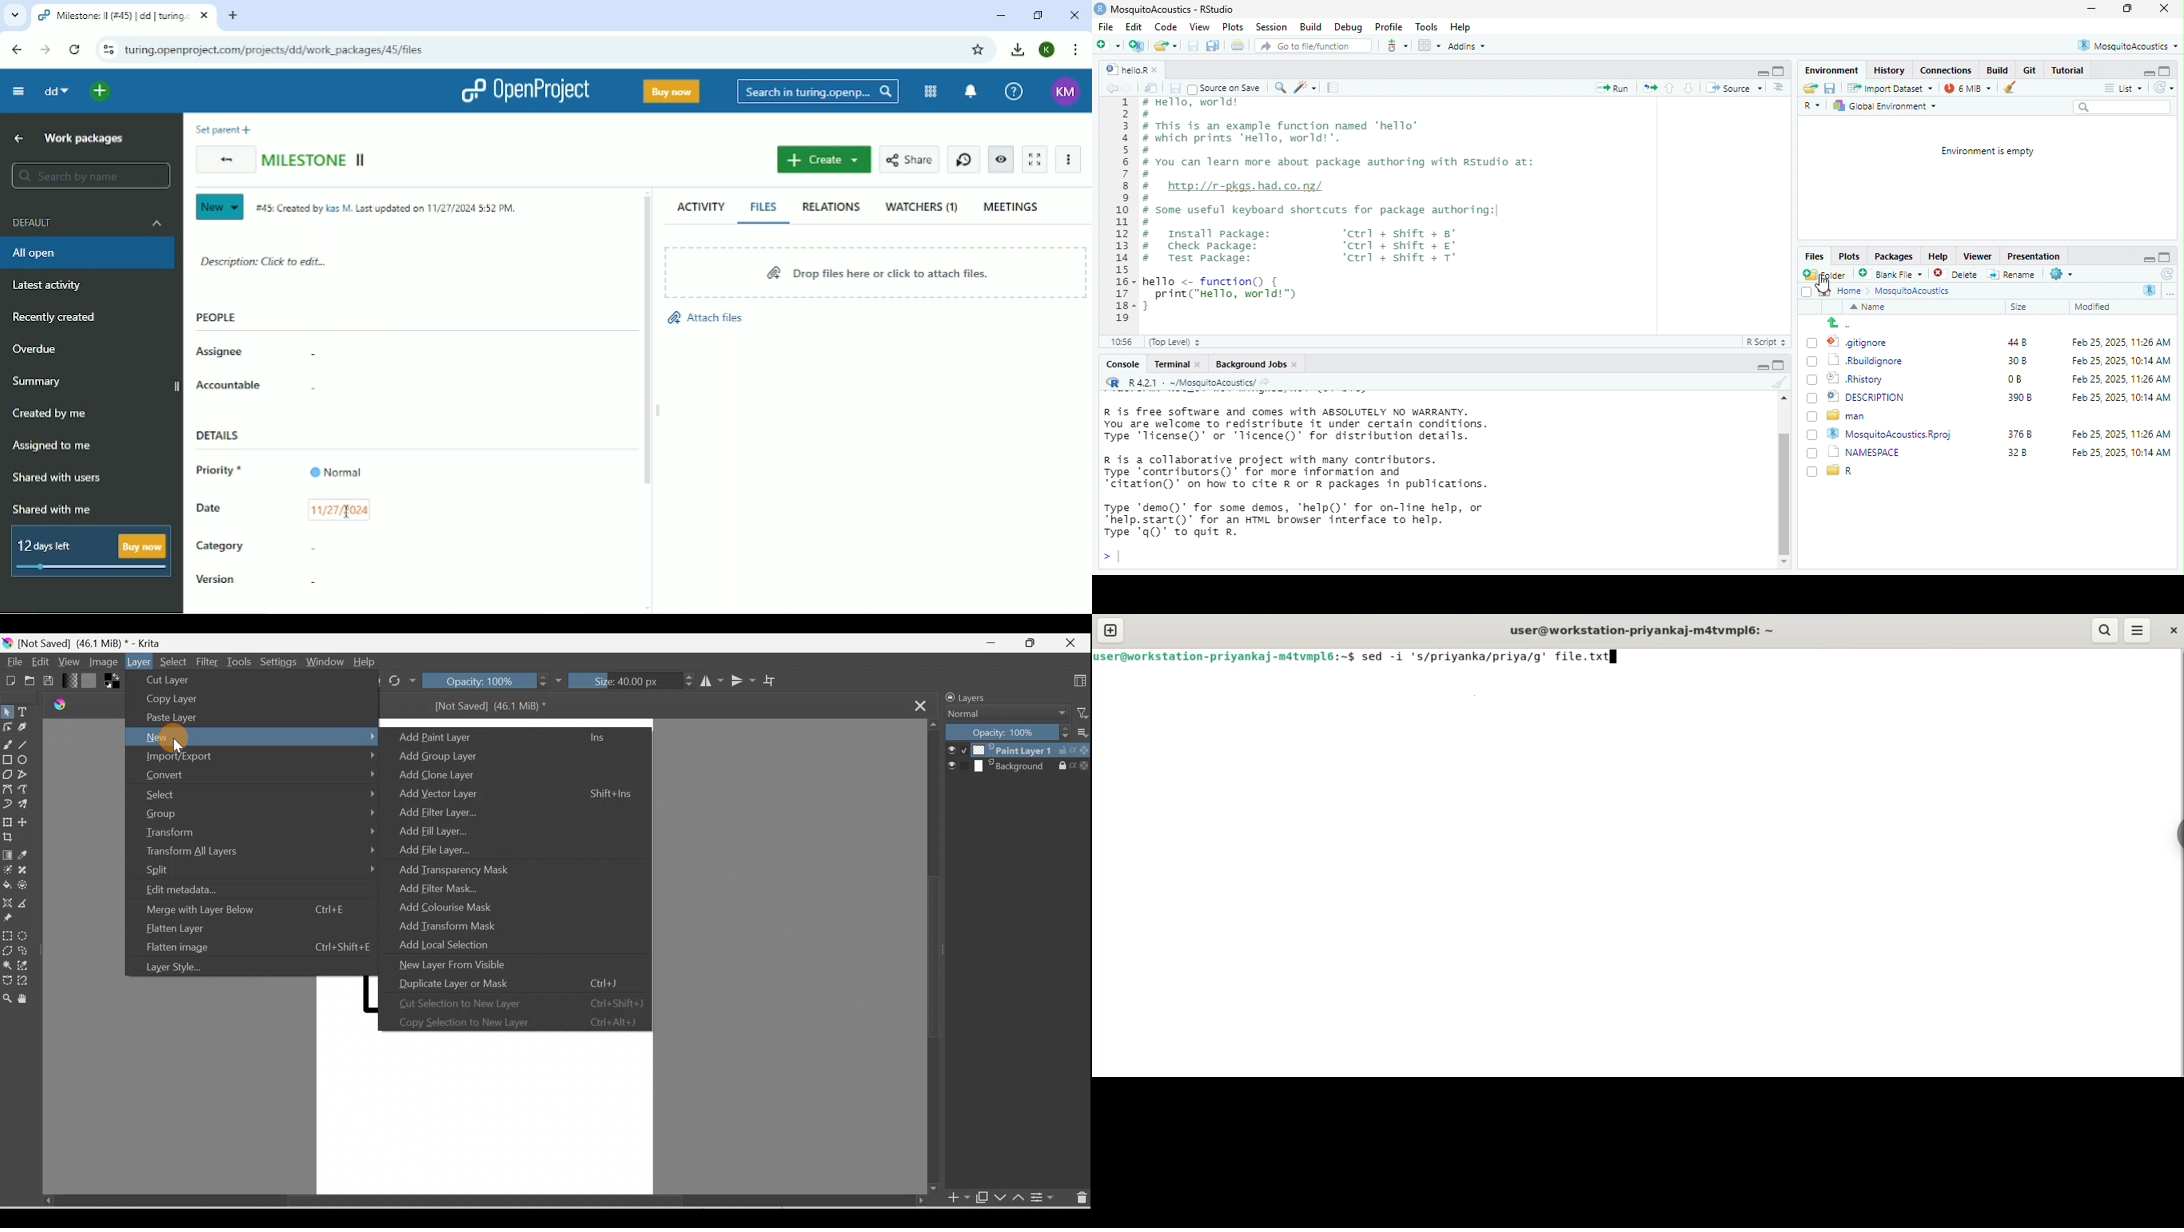 This screenshot has height=1232, width=2184. What do you see at coordinates (13, 662) in the screenshot?
I see `File` at bounding box center [13, 662].